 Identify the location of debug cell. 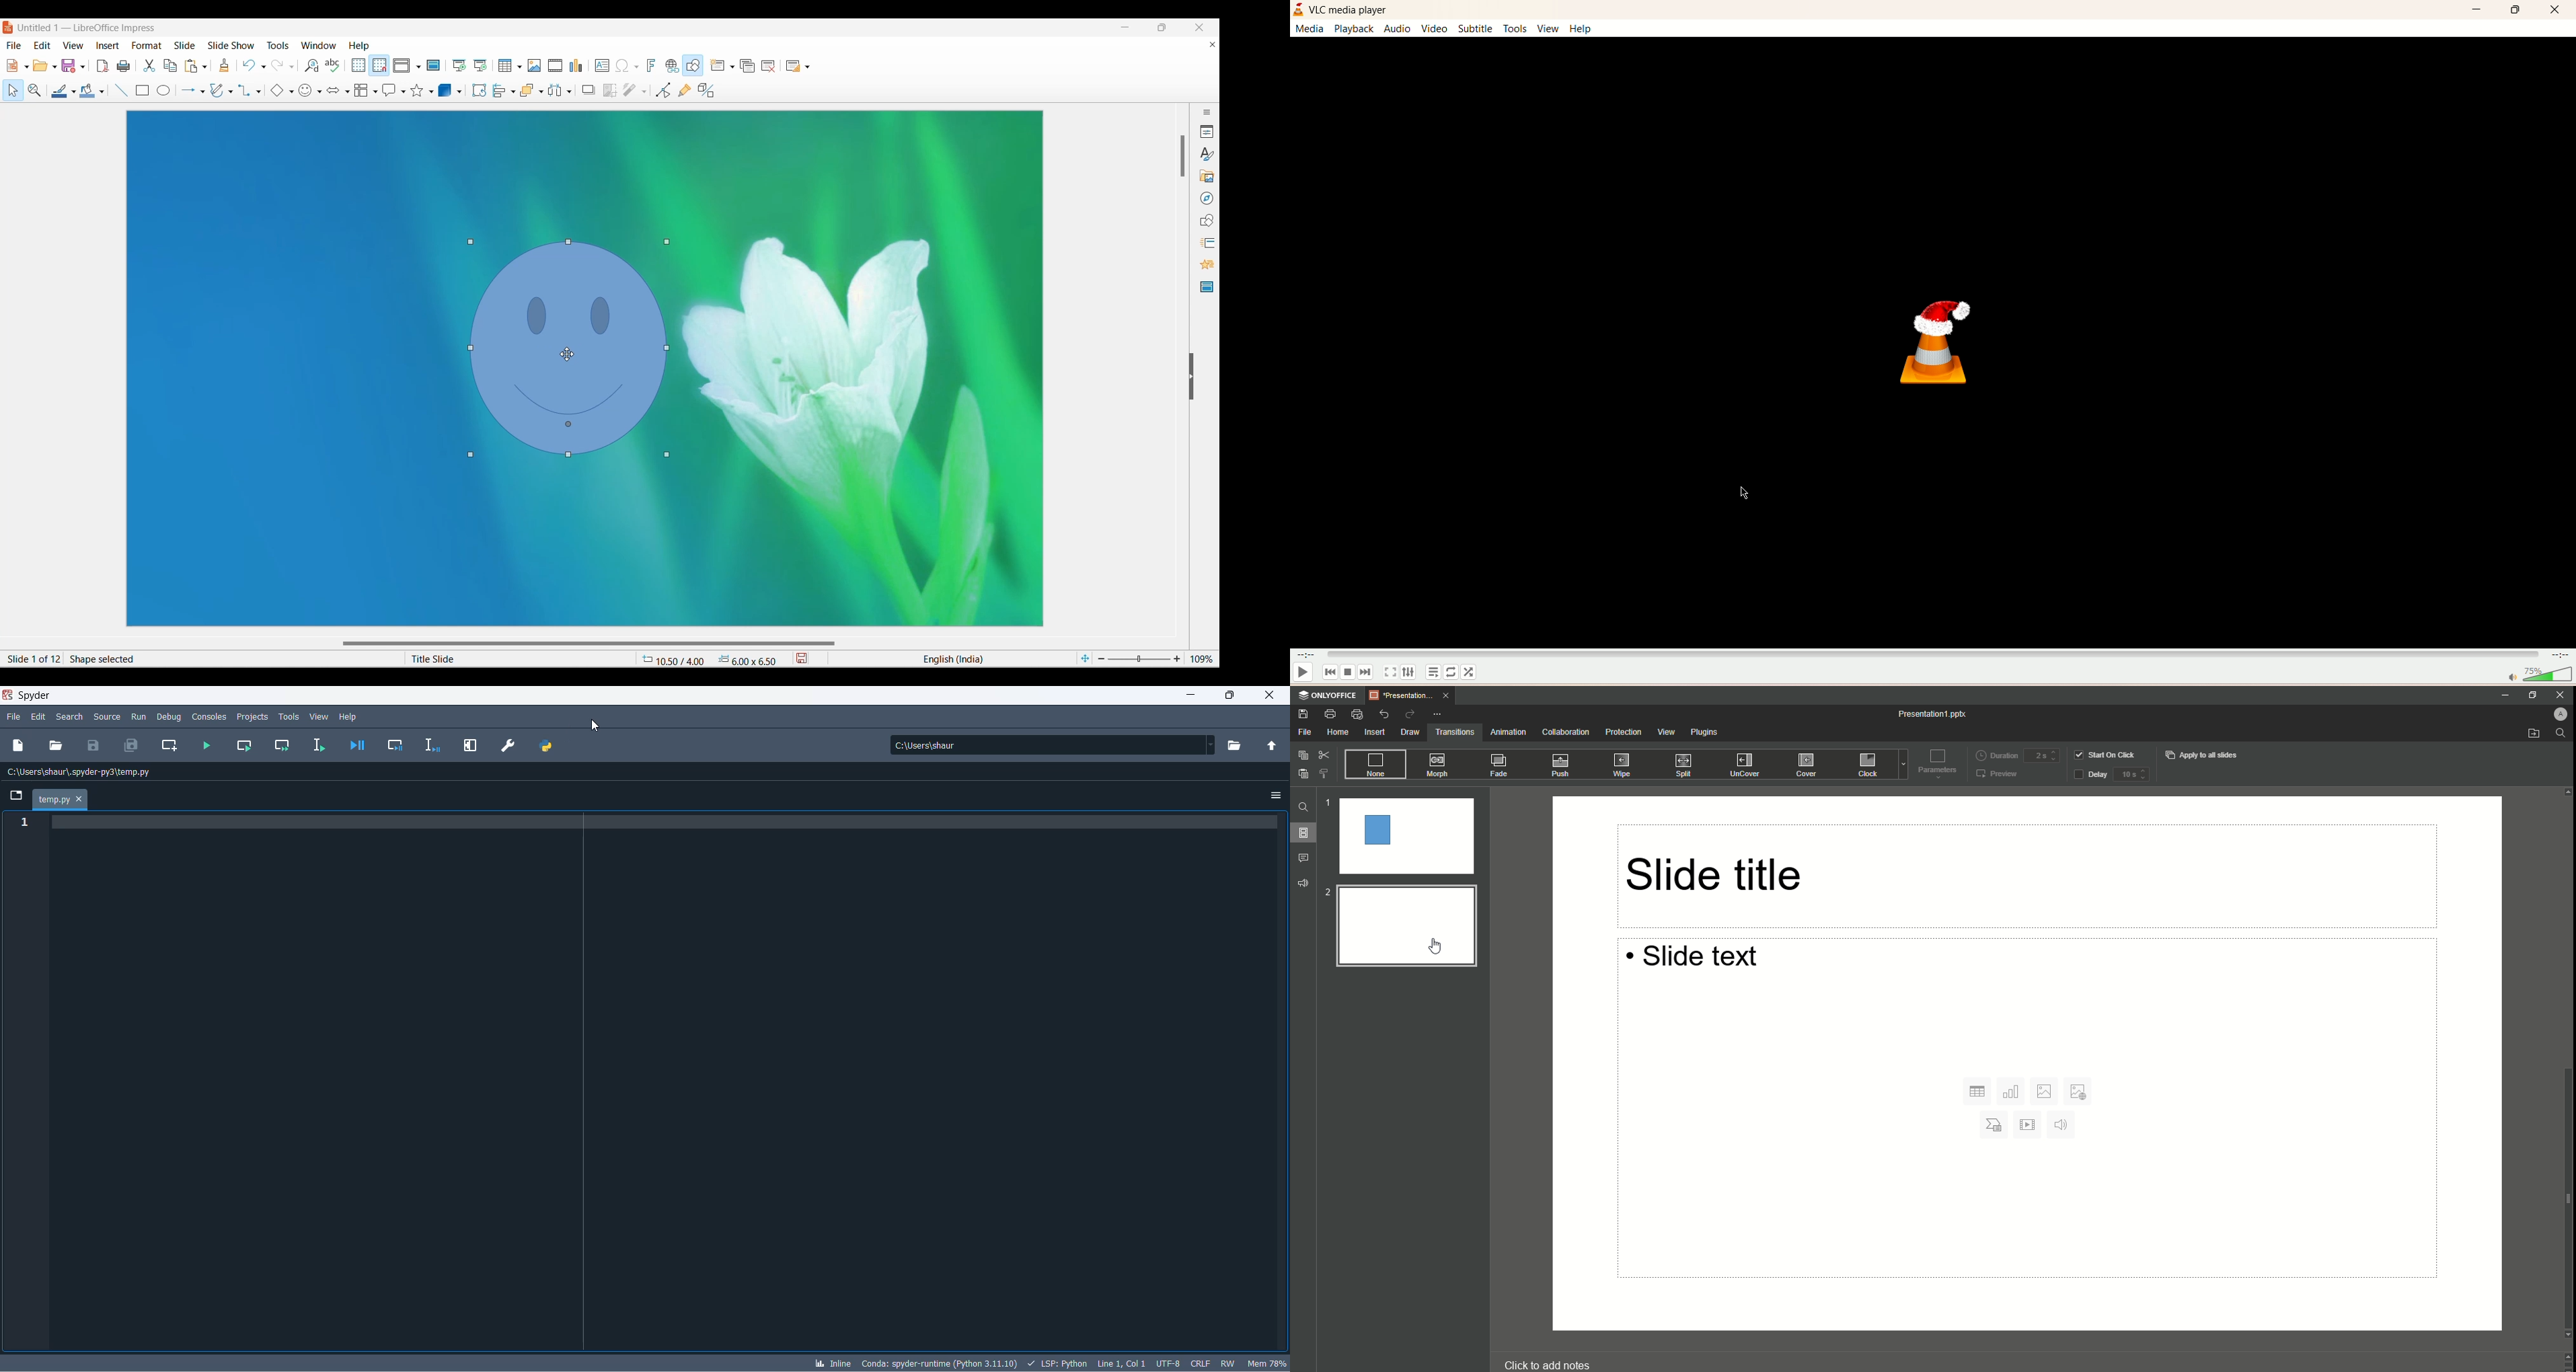
(395, 747).